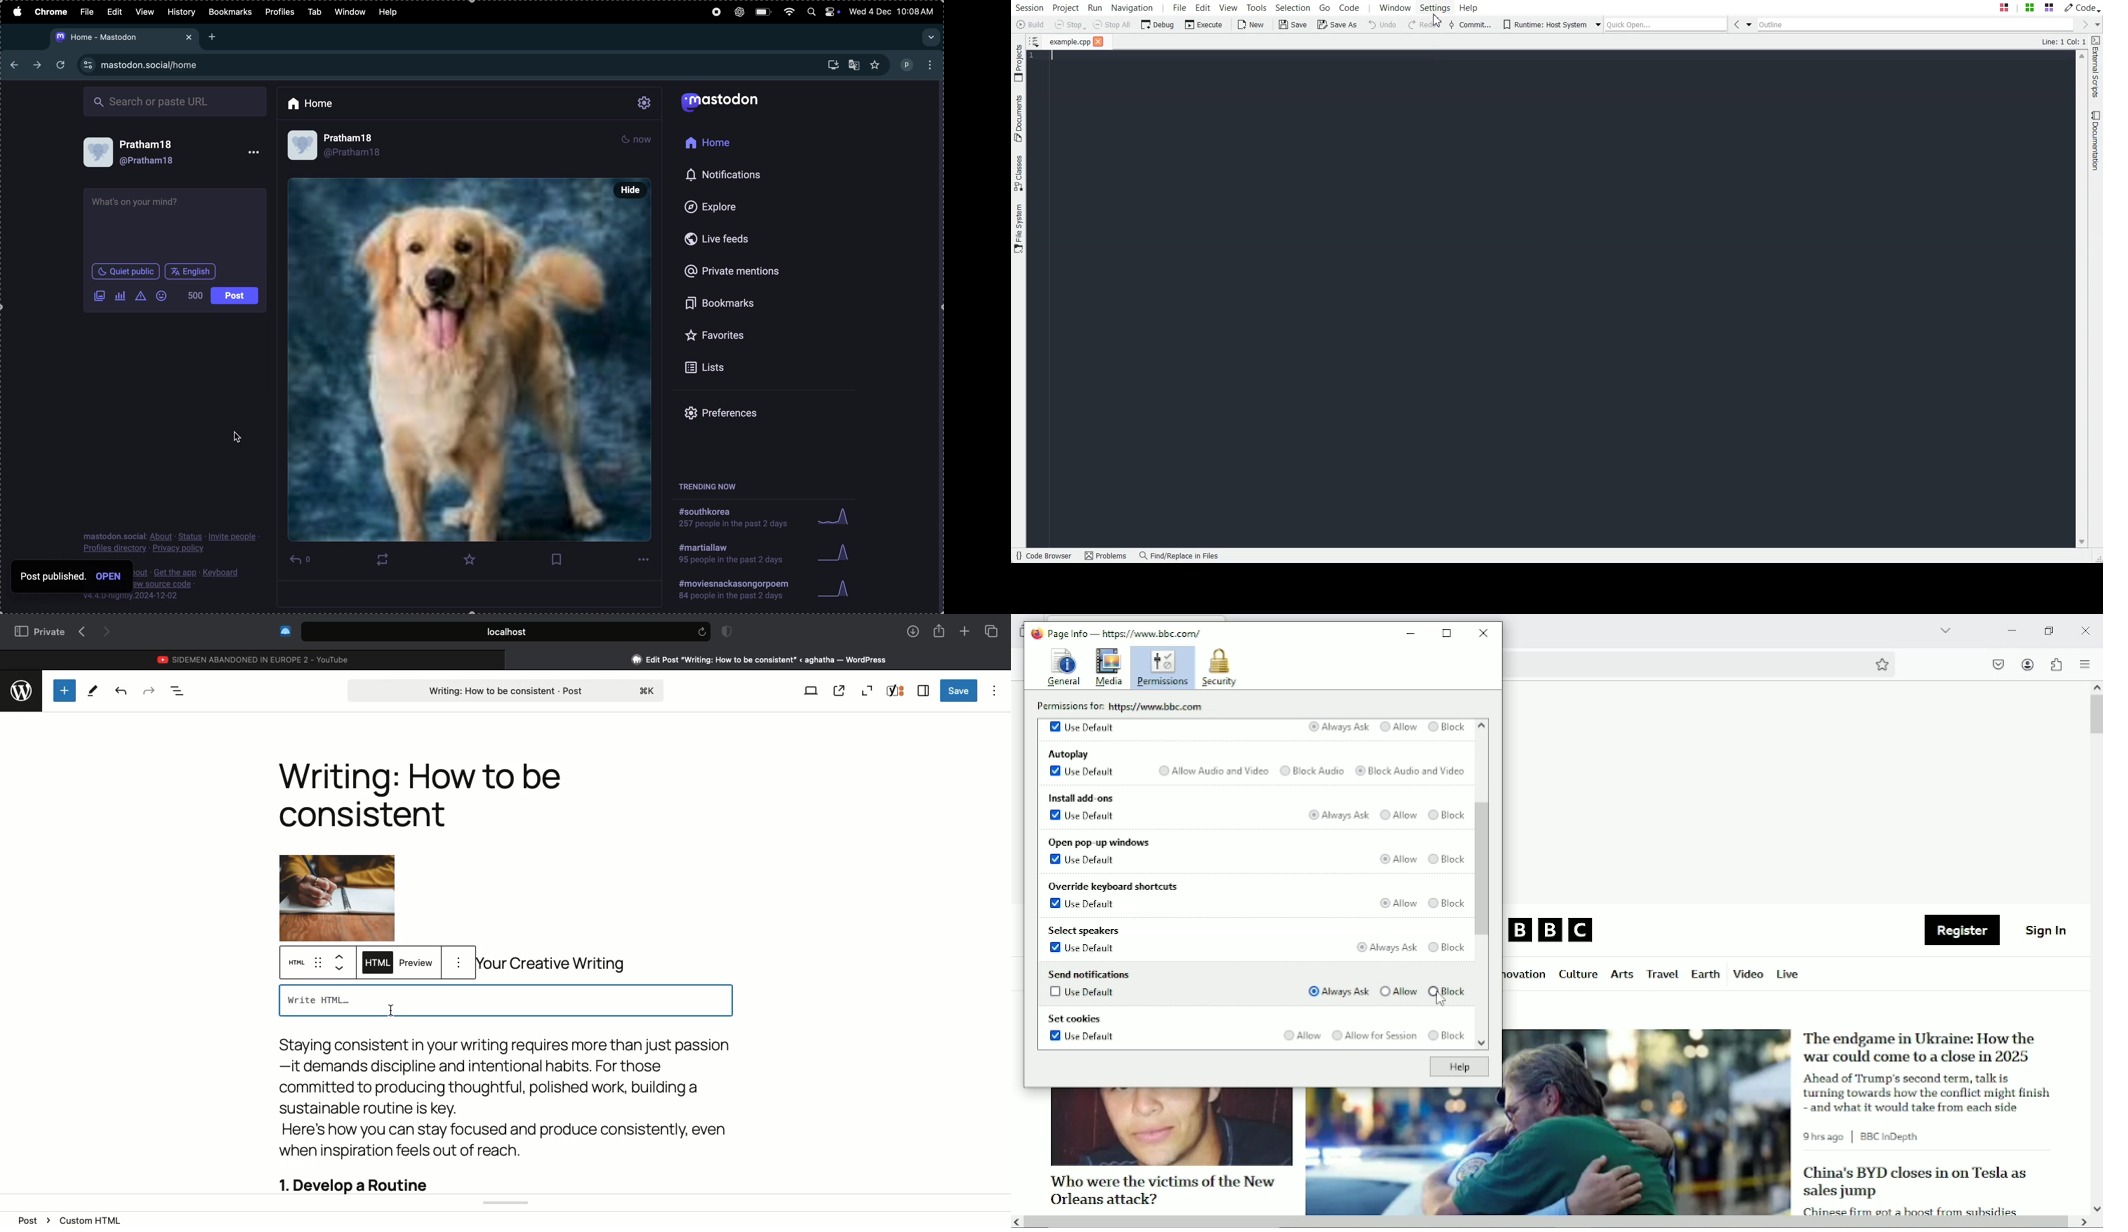  I want to click on Redo, so click(149, 691).